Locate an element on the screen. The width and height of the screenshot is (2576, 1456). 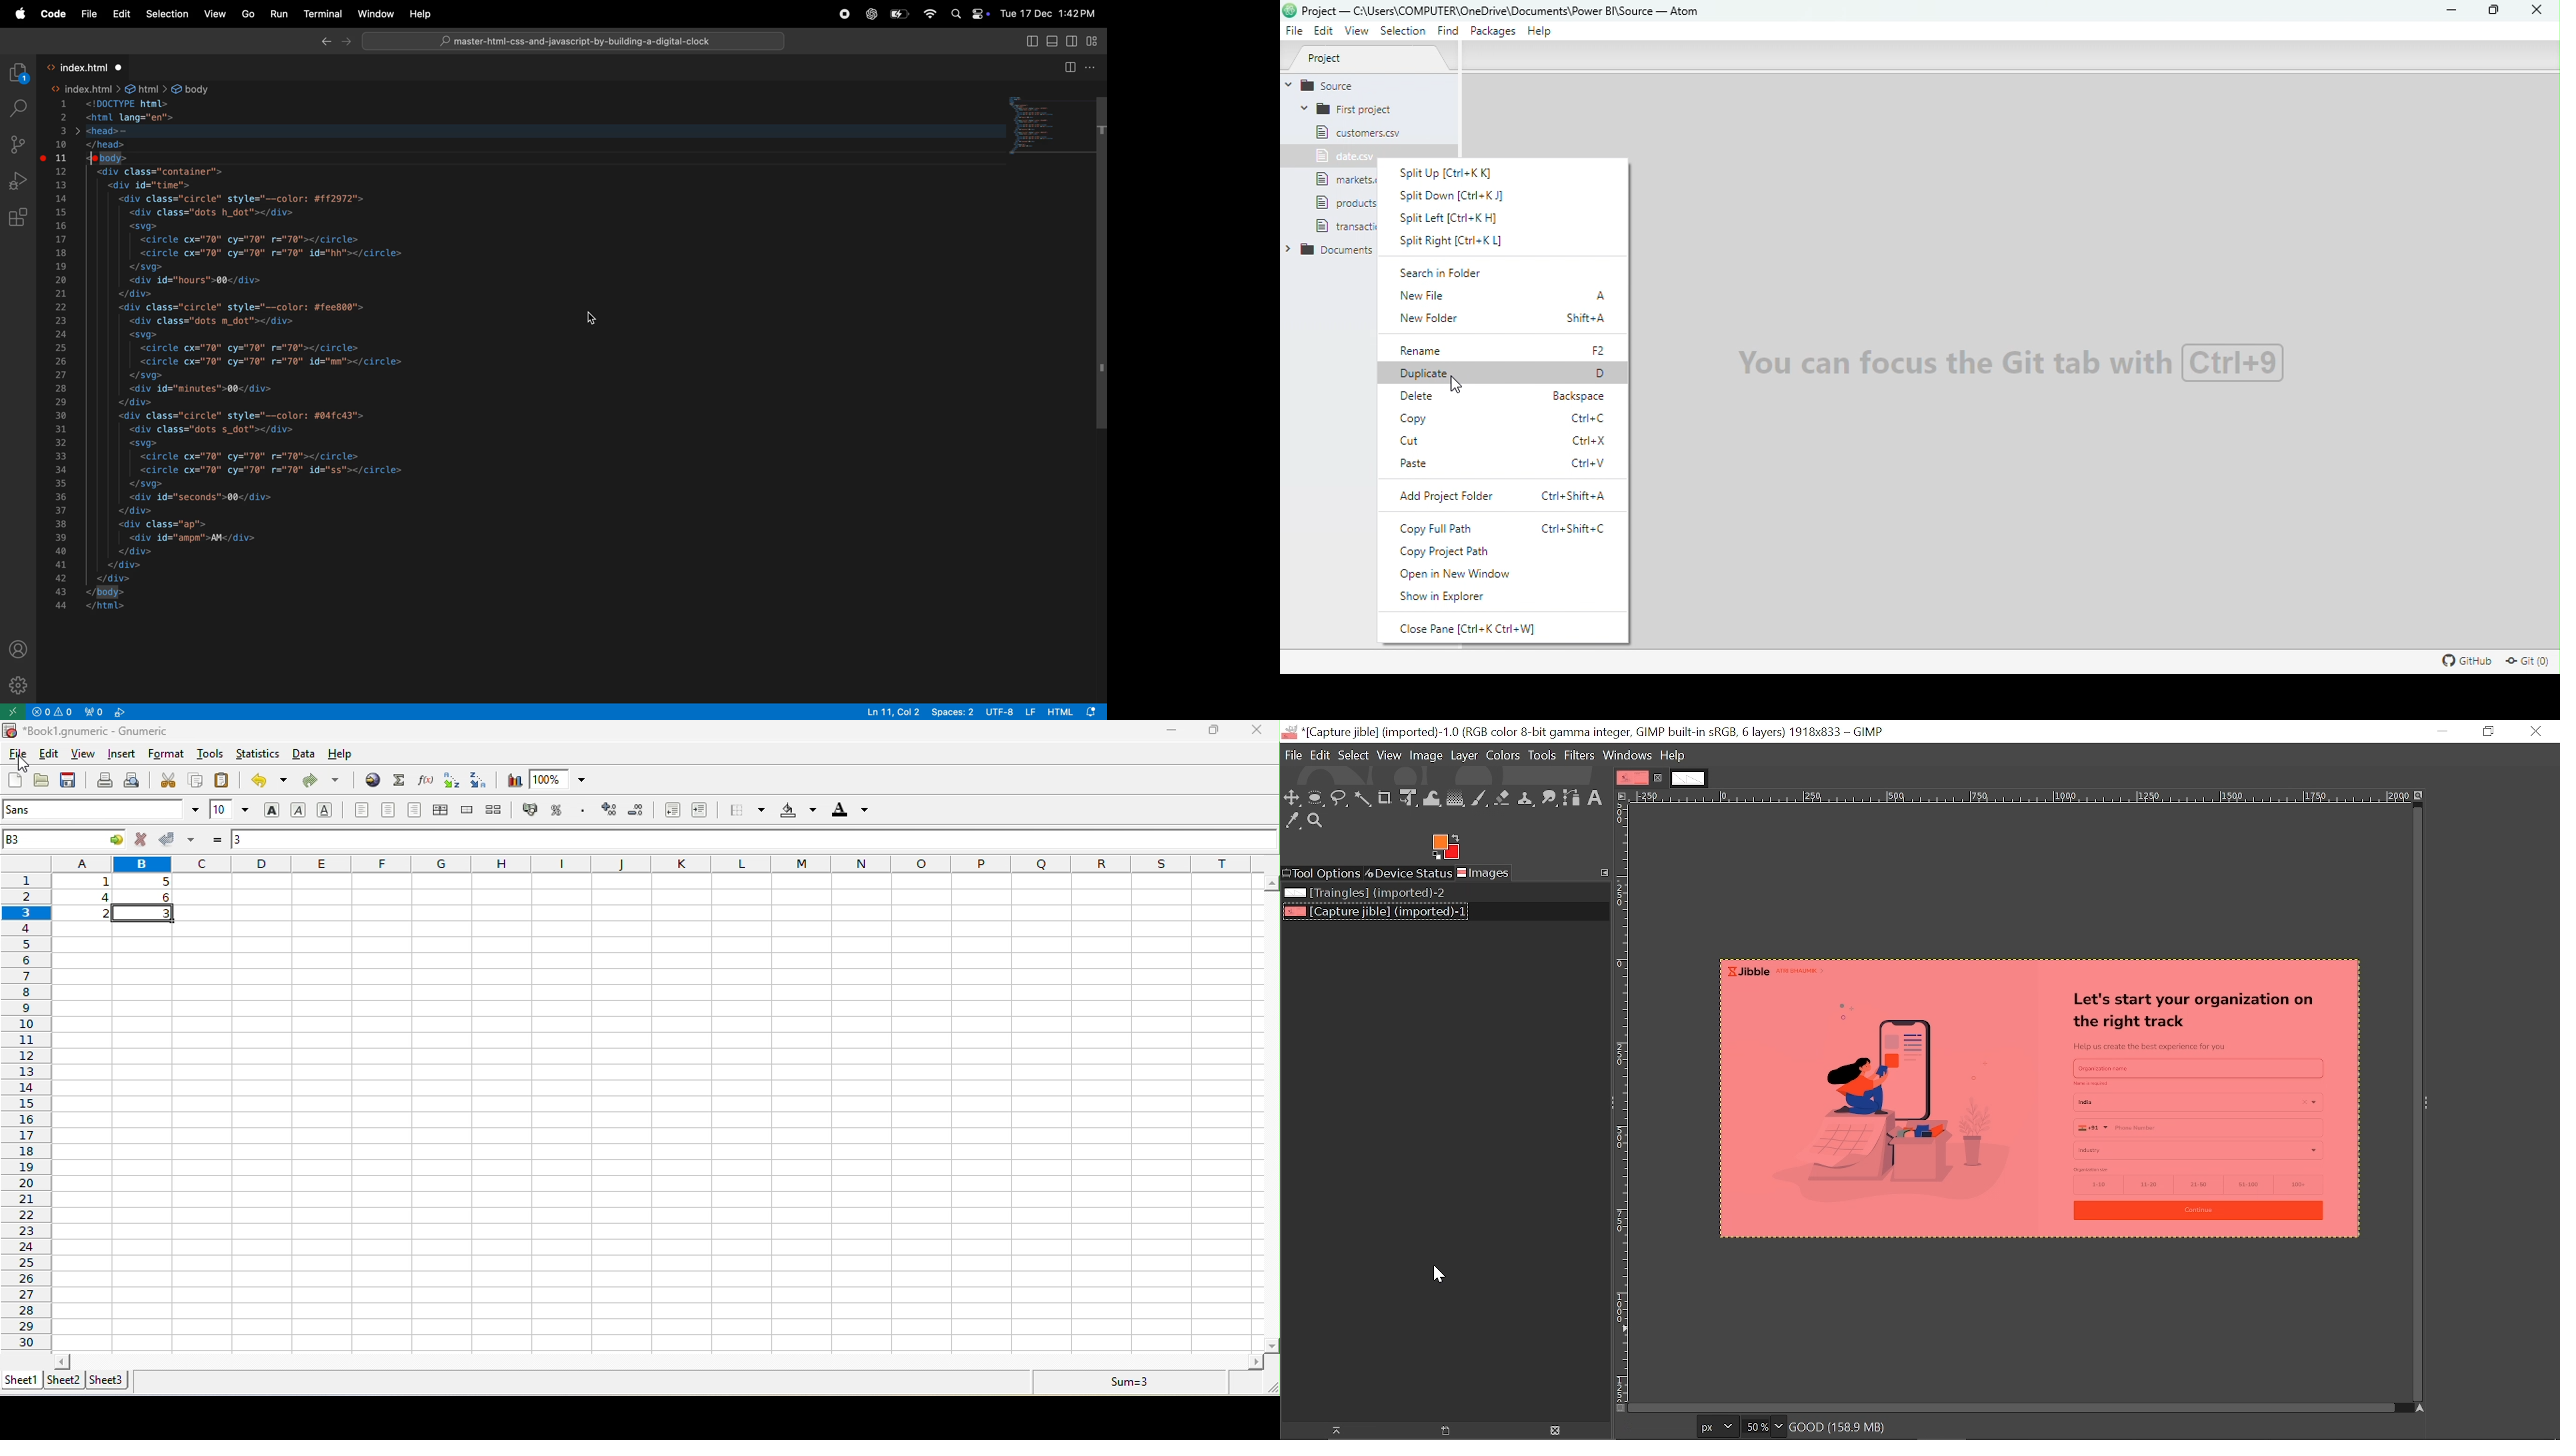
format is located at coordinates (169, 756).